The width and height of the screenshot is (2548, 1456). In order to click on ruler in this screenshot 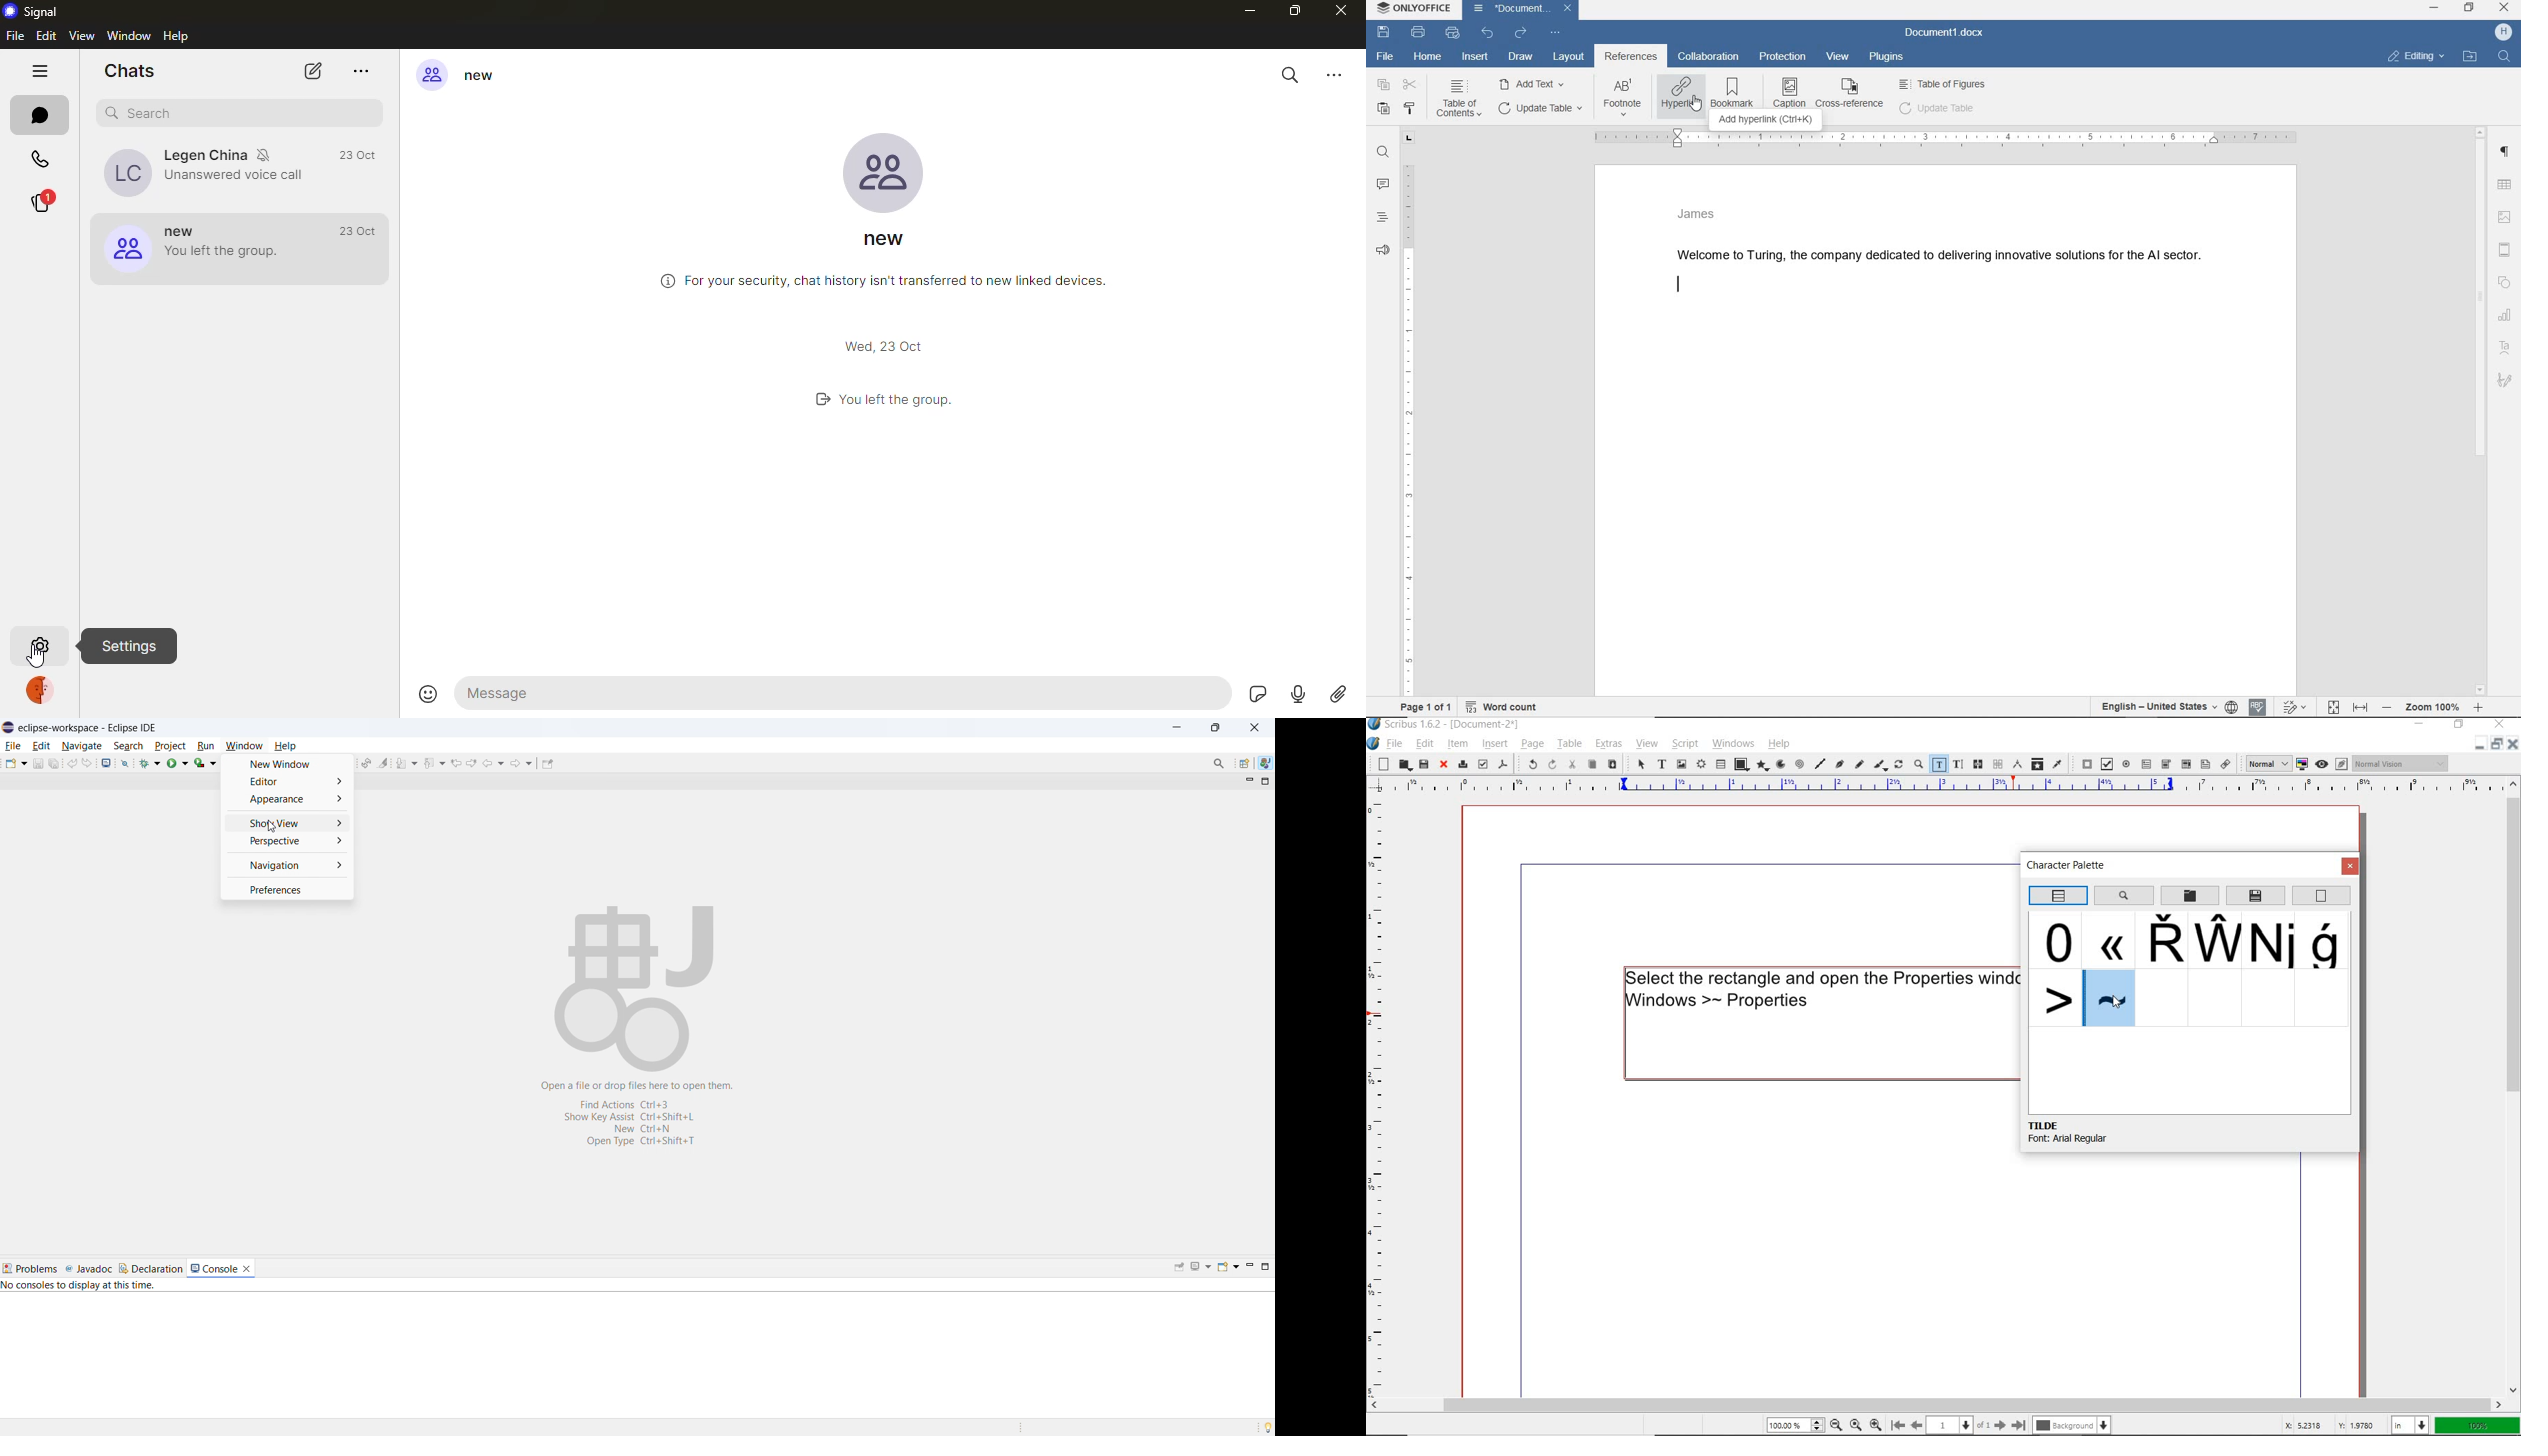, I will do `click(1407, 414)`.